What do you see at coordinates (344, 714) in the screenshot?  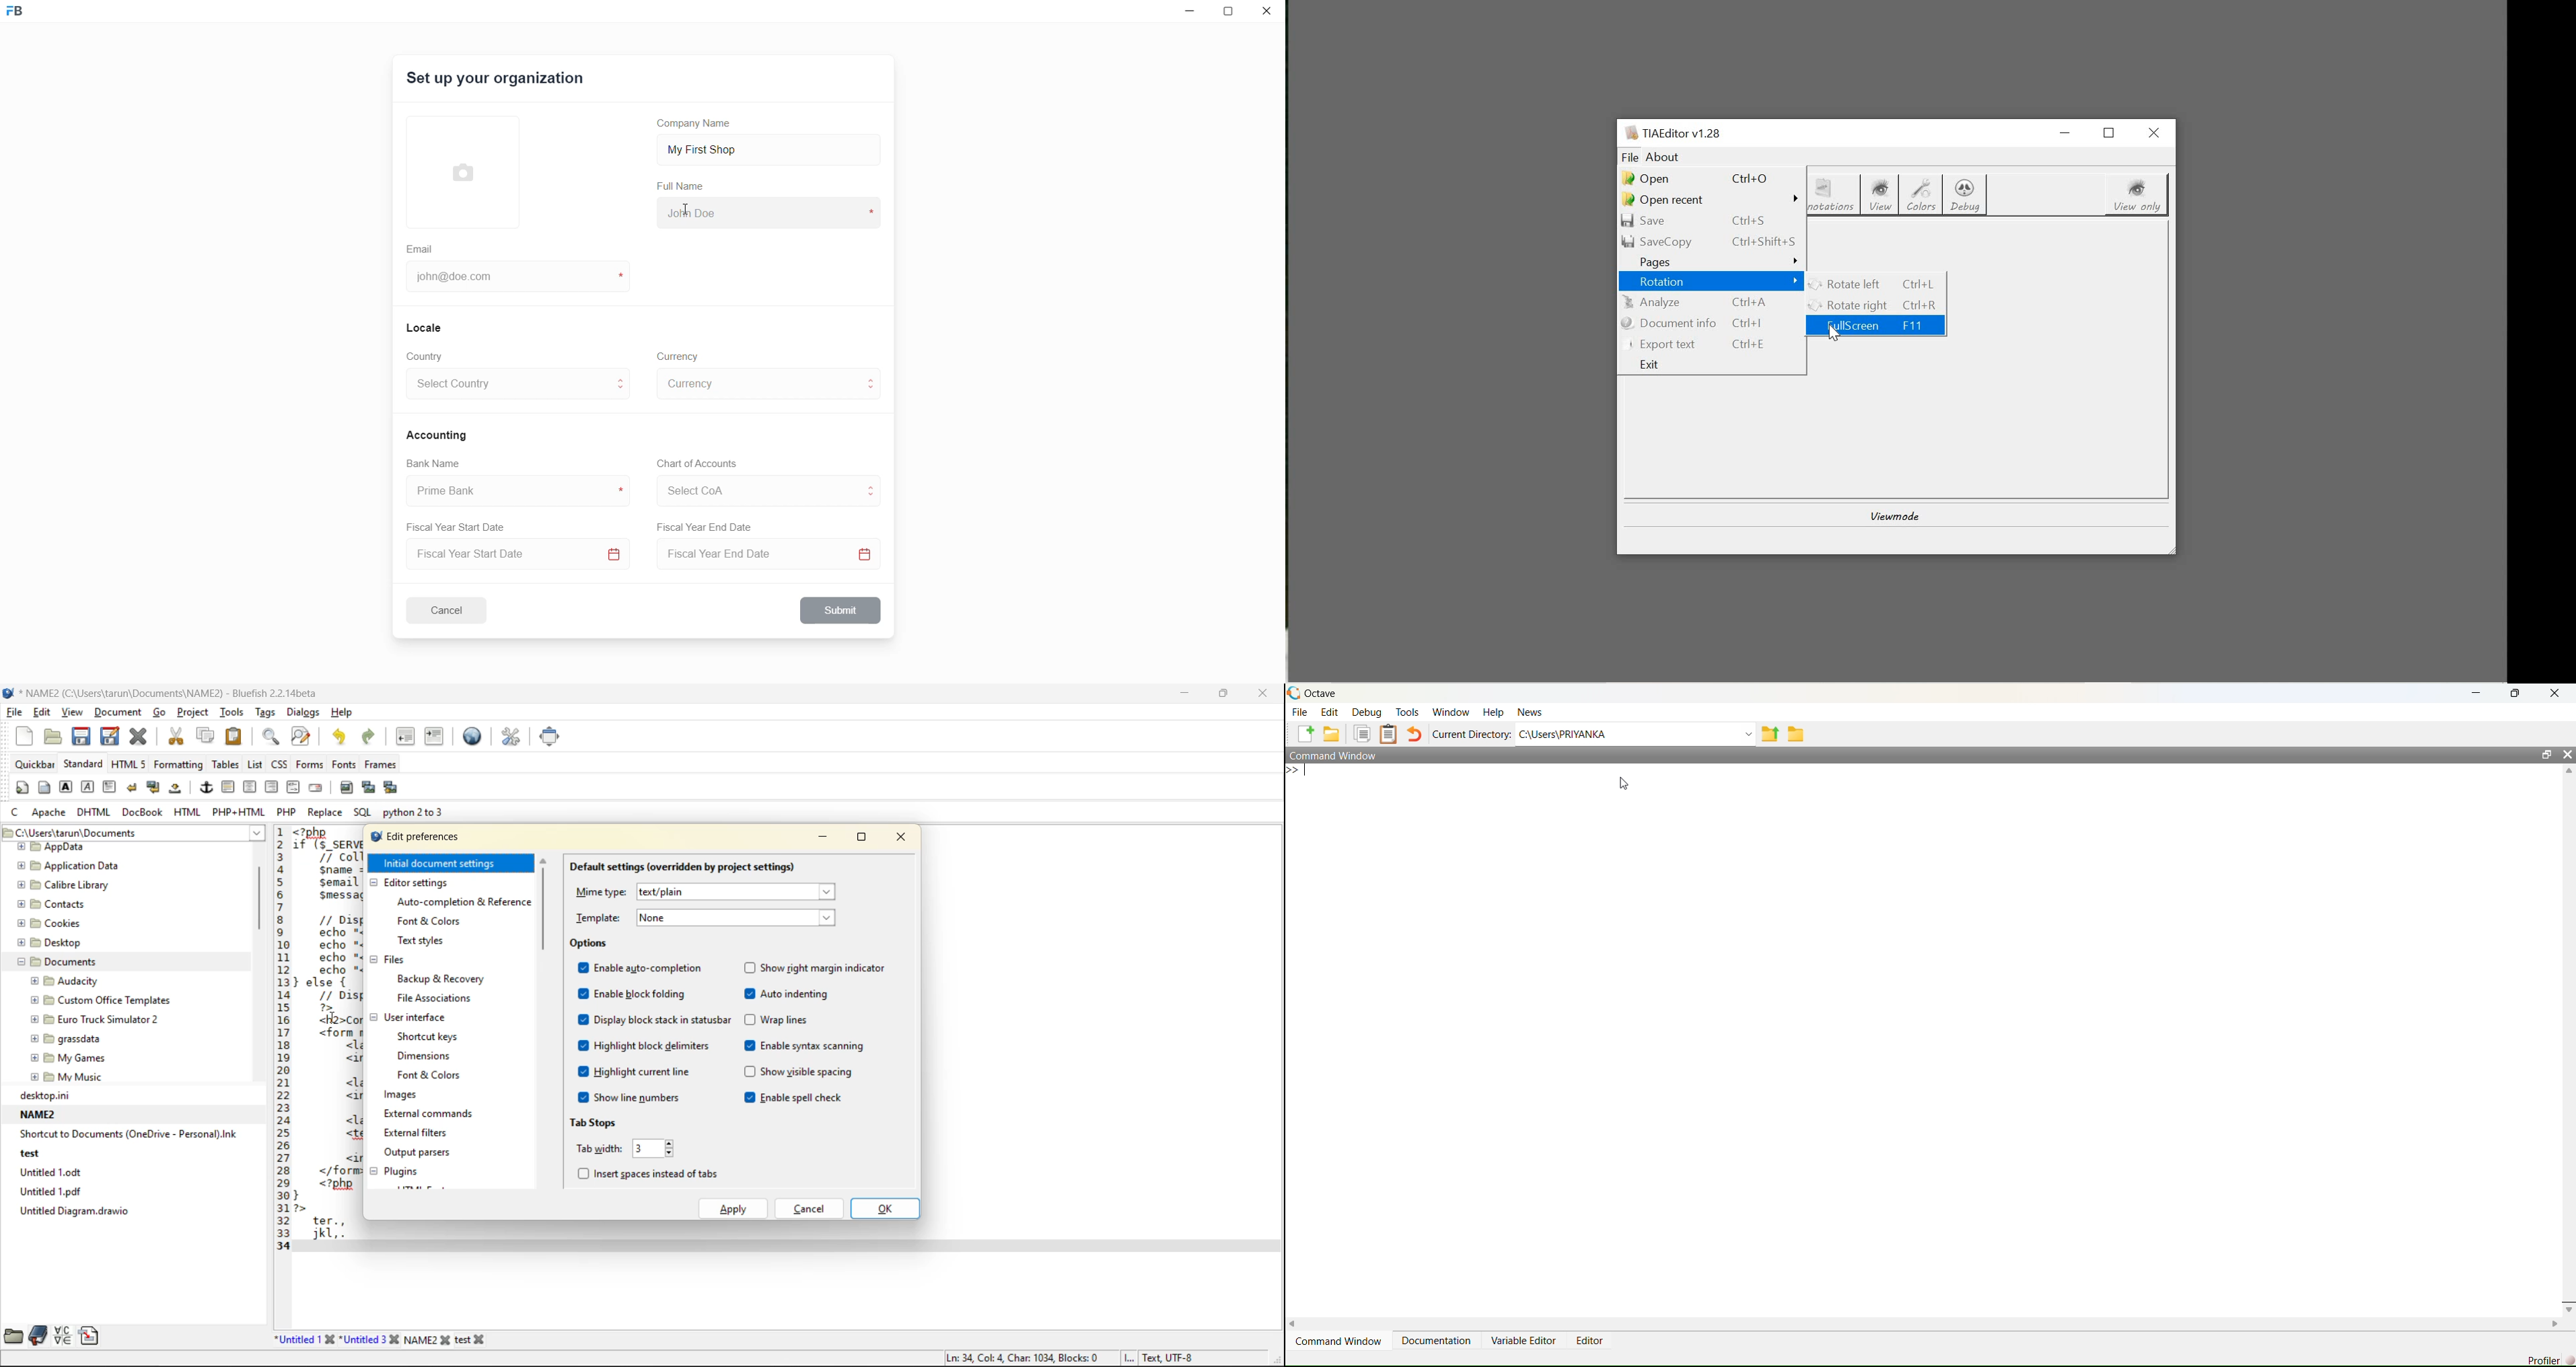 I see `help` at bounding box center [344, 714].